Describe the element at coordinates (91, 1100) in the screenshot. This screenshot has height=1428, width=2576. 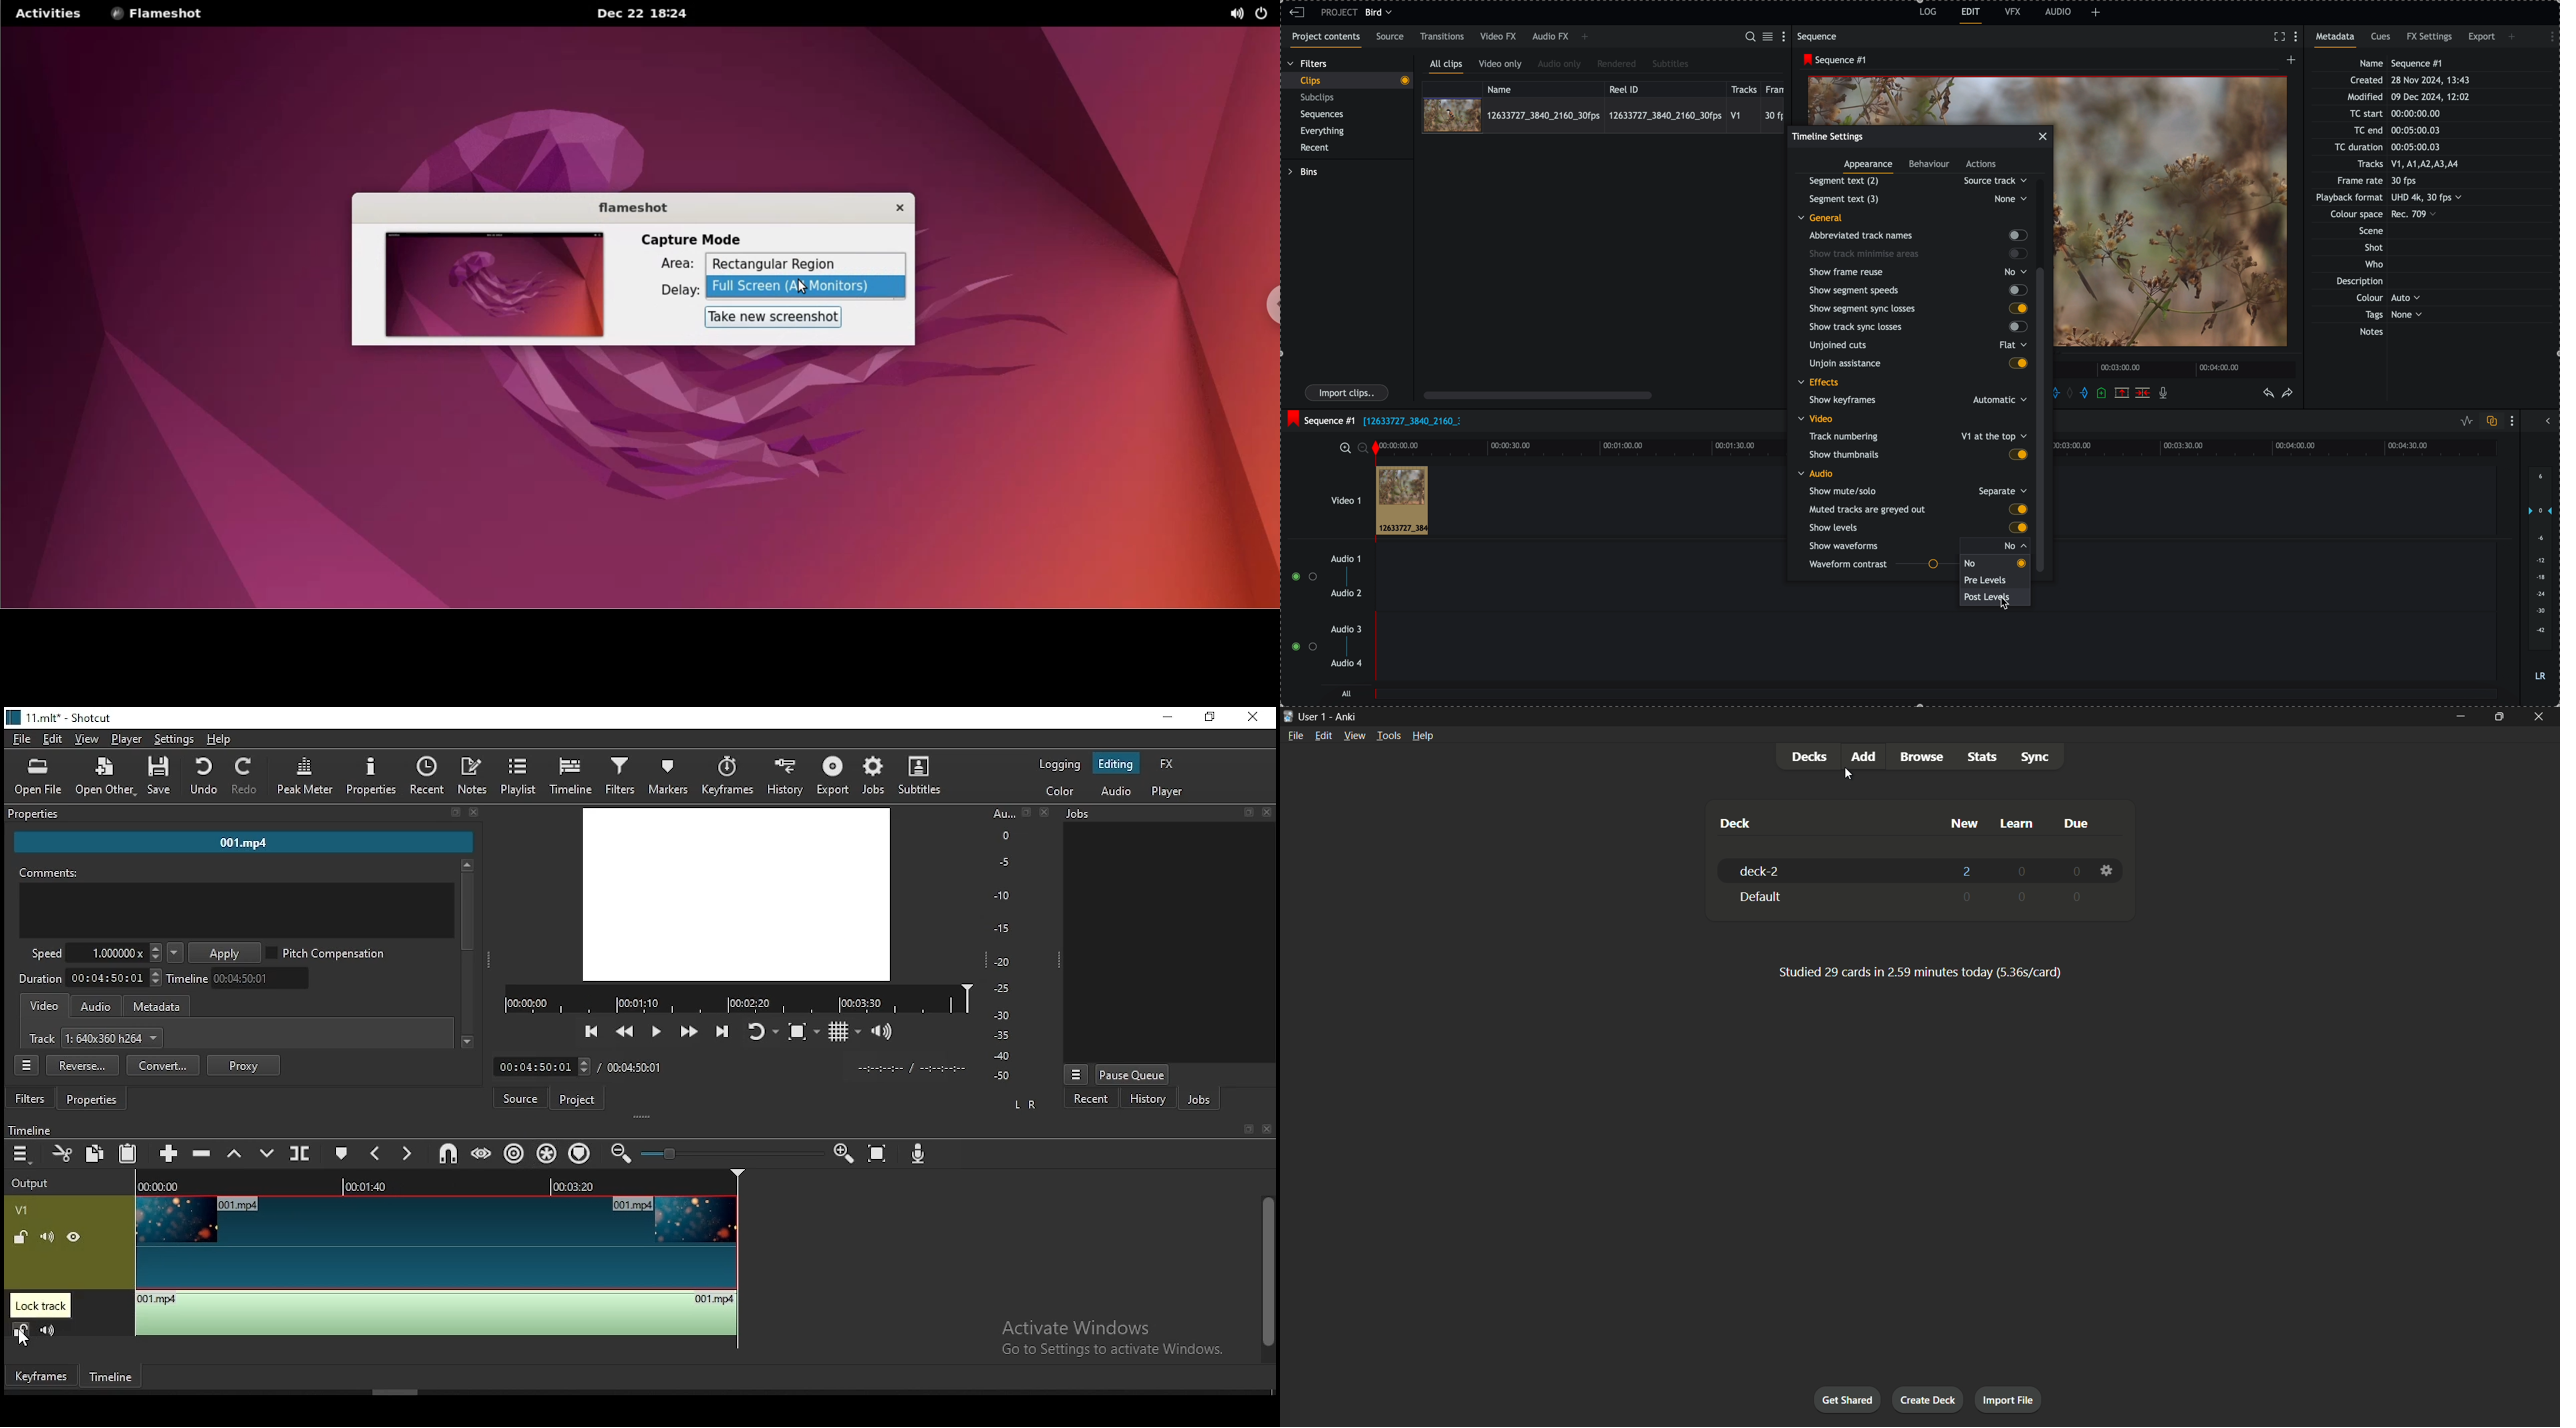
I see `properties` at that location.